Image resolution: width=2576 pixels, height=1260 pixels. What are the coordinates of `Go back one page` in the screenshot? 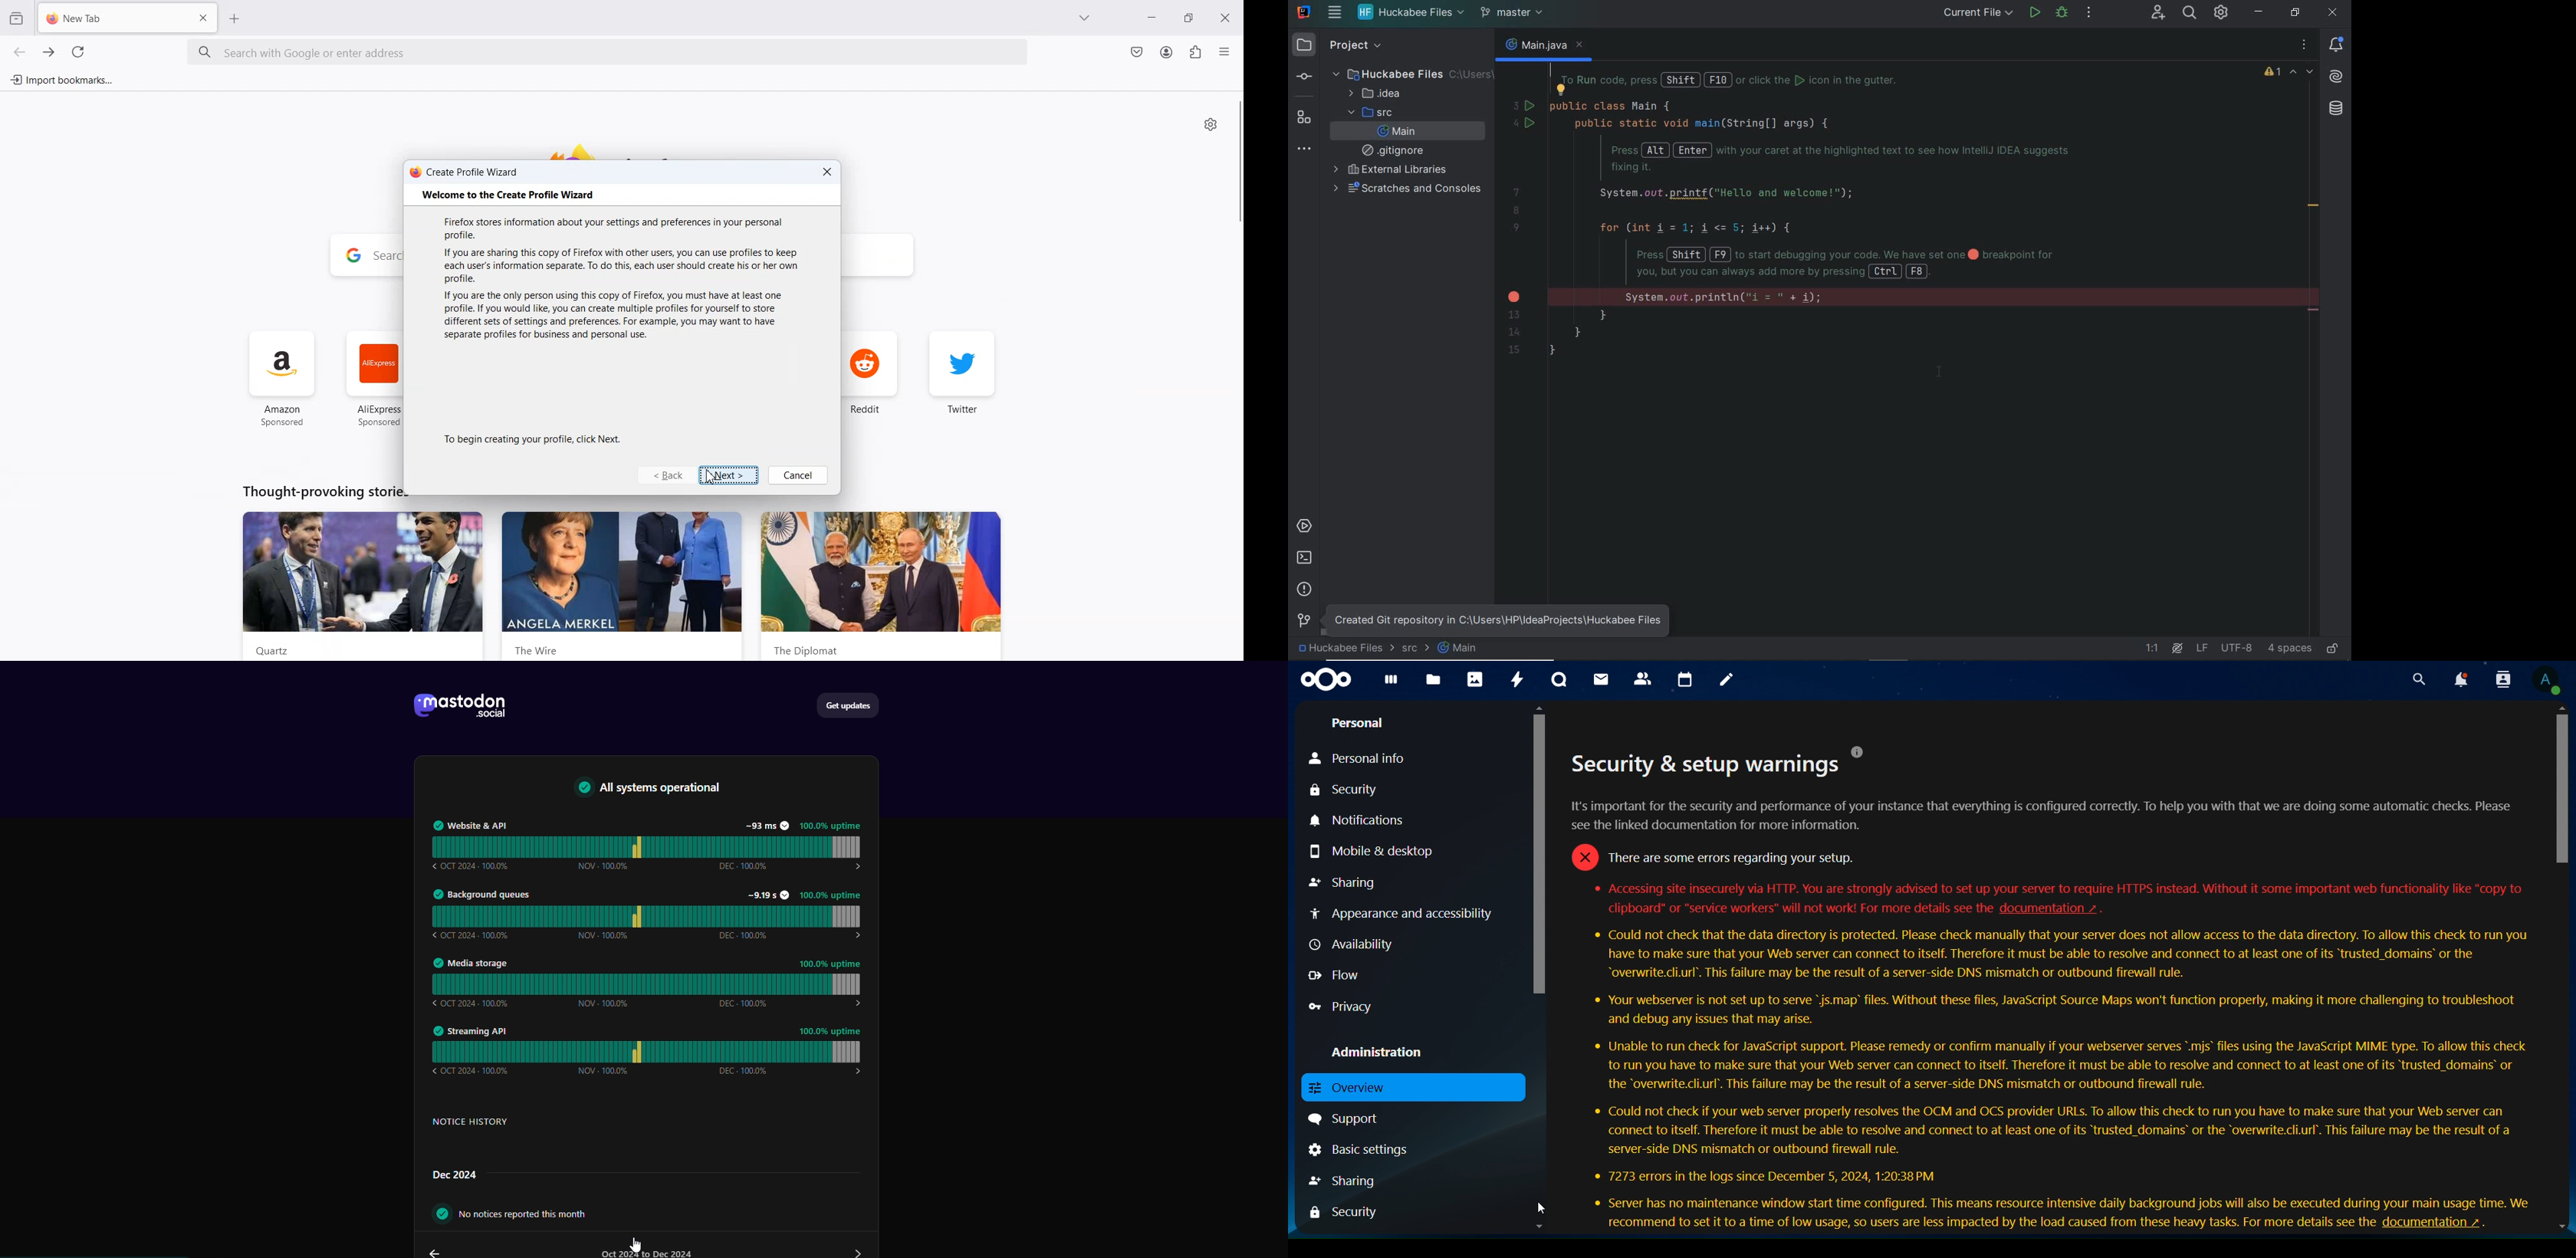 It's located at (19, 52).